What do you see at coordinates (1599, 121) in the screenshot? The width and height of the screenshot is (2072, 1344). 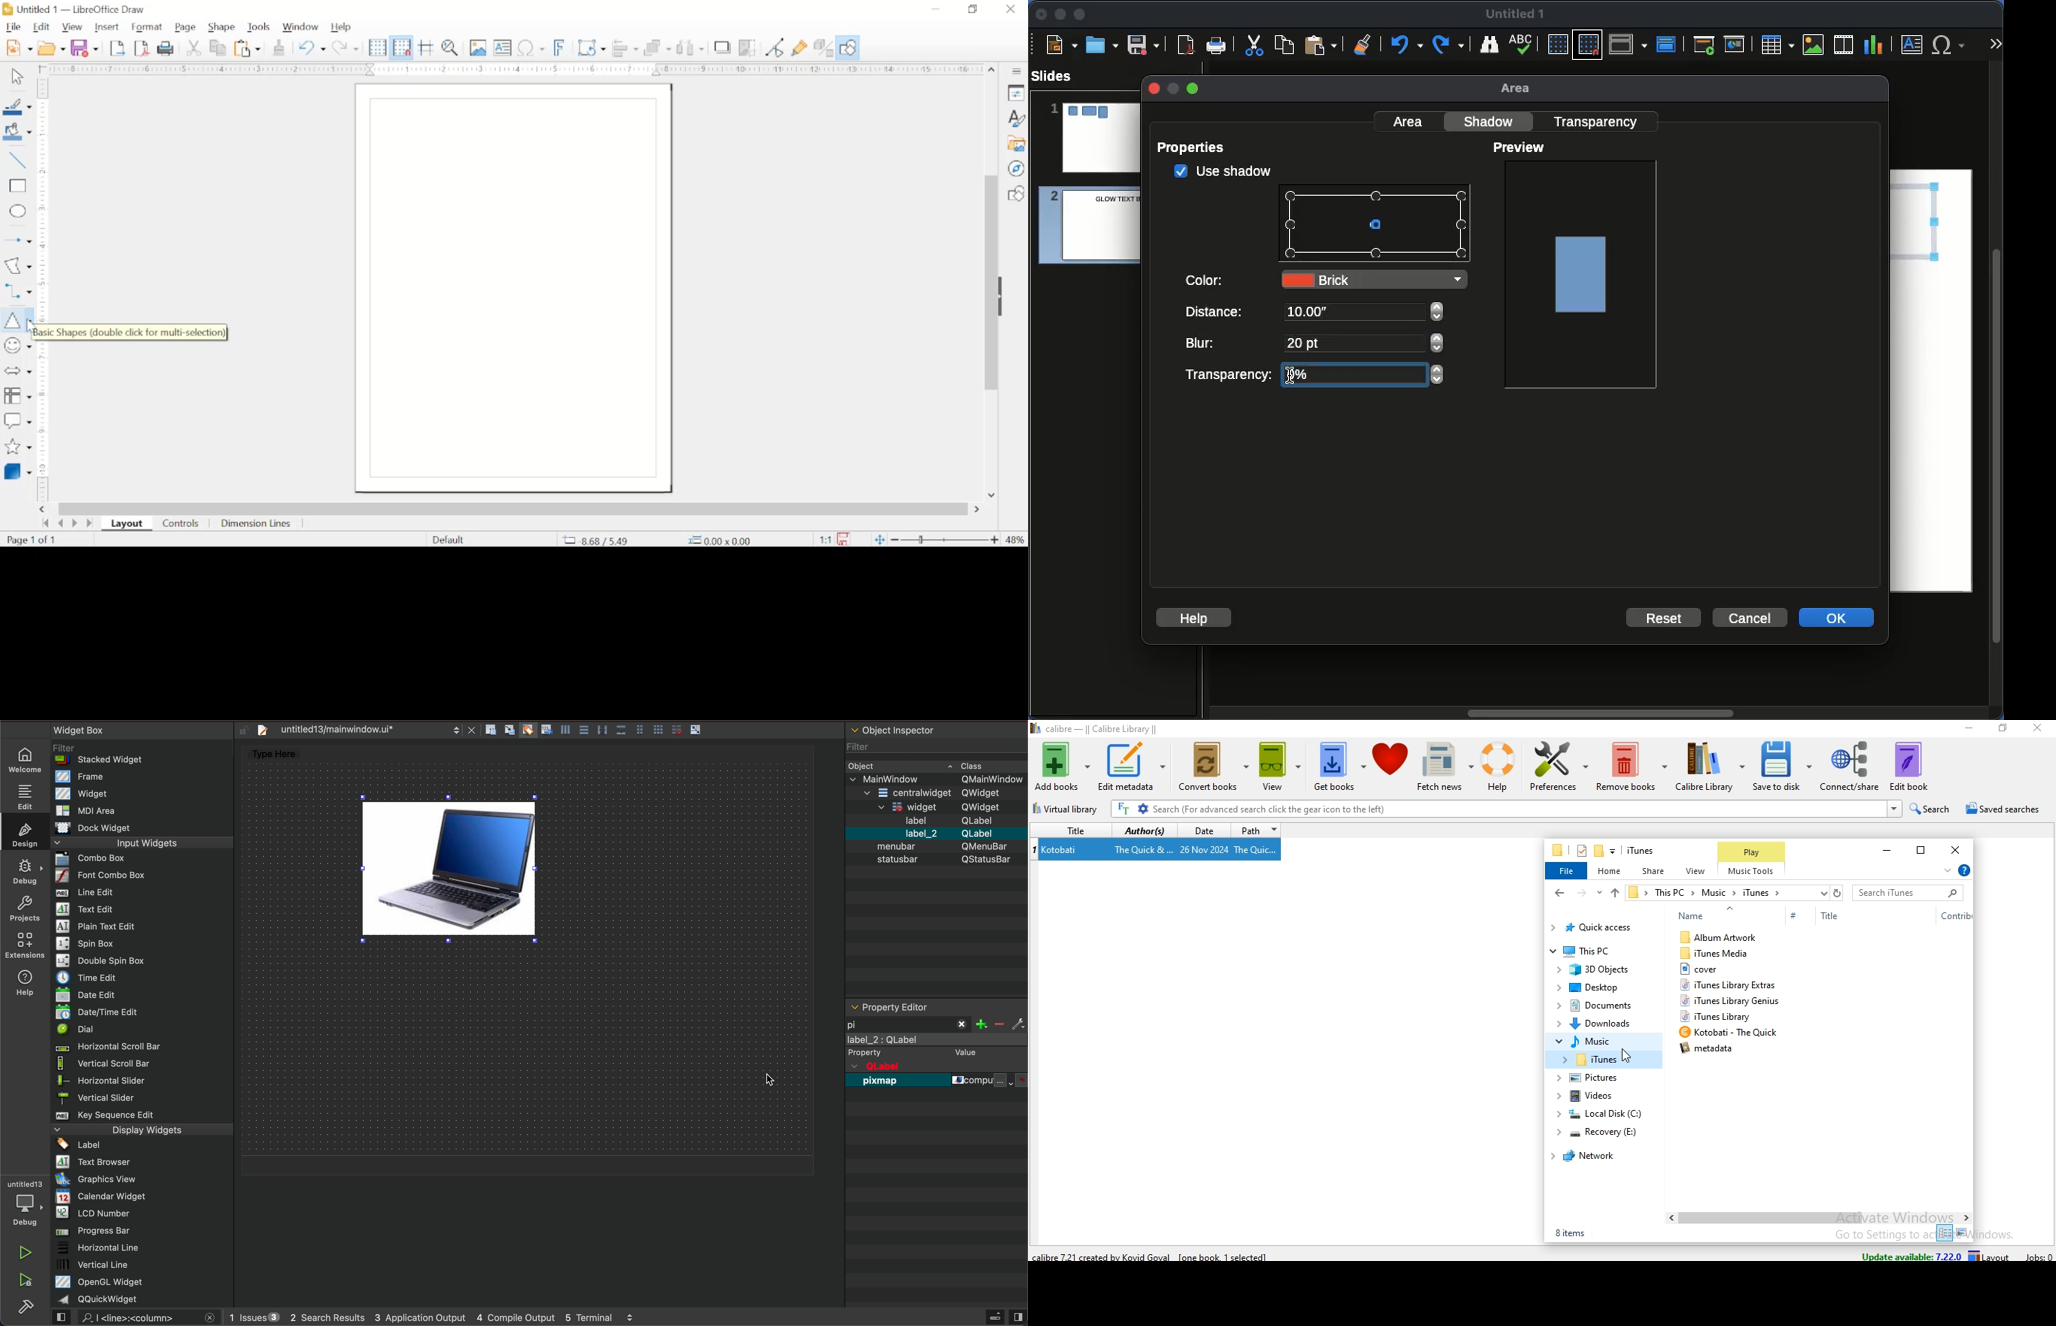 I see `Transparency` at bounding box center [1599, 121].